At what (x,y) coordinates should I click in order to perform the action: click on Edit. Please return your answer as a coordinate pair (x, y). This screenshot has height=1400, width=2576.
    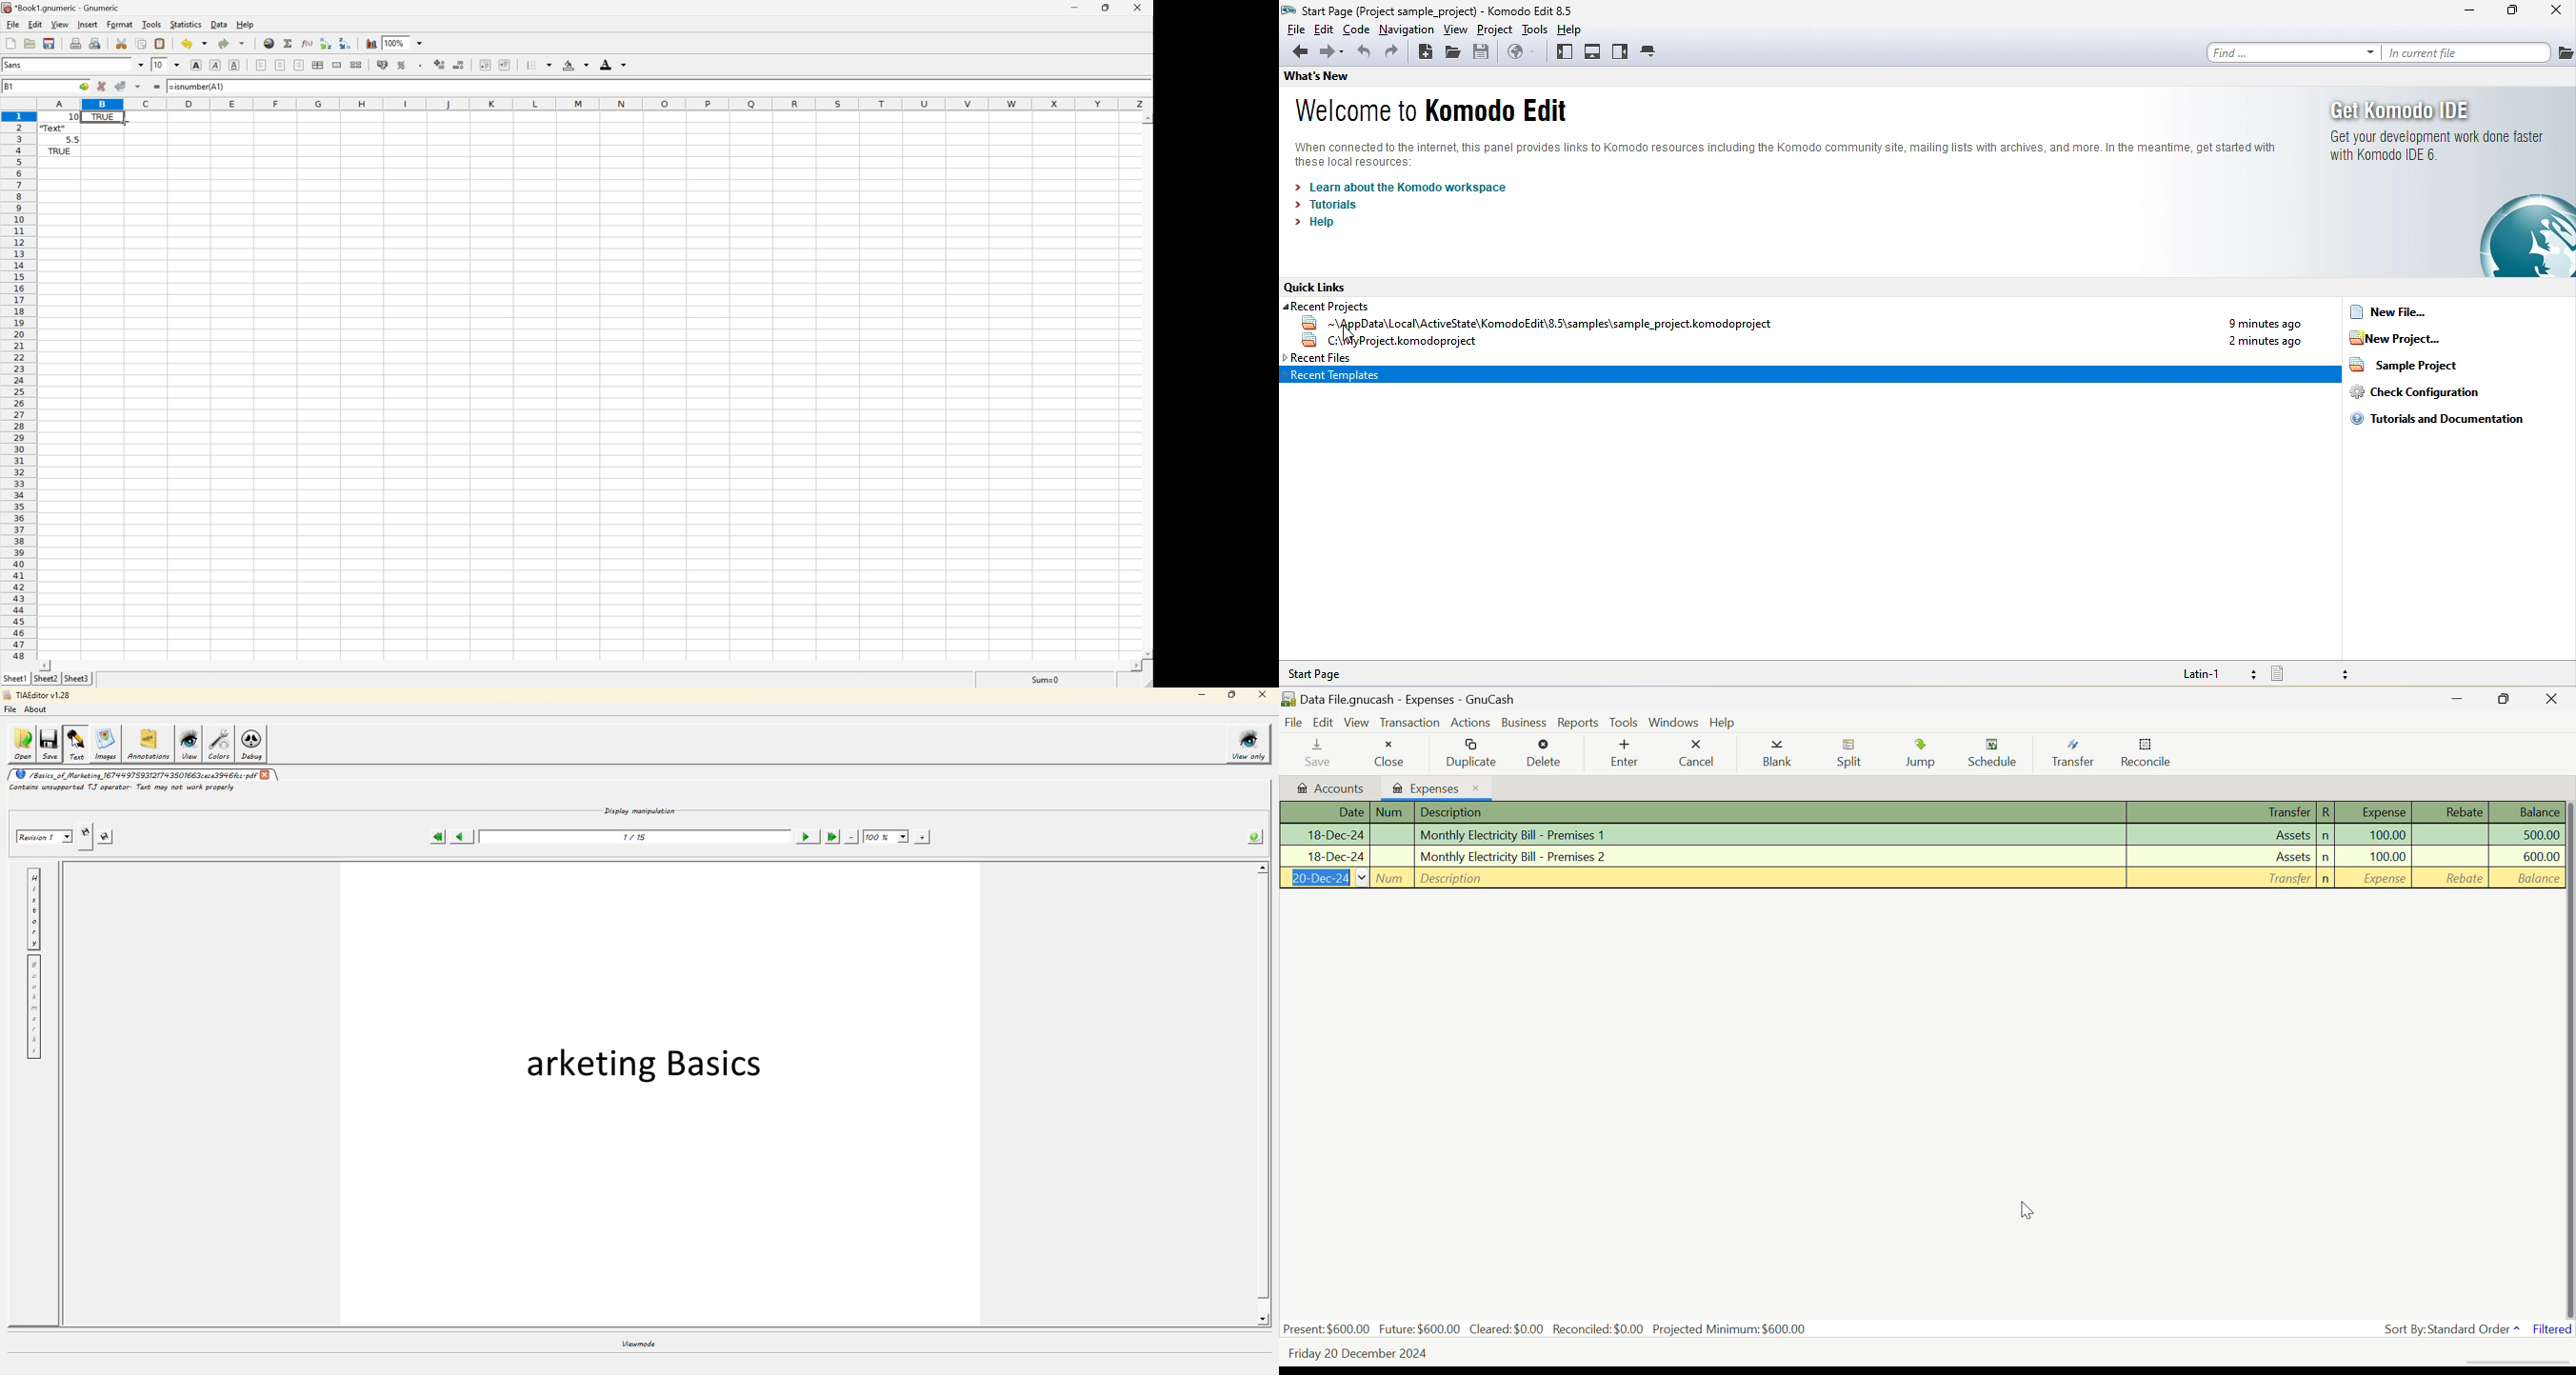
    Looking at the image, I should click on (35, 23).